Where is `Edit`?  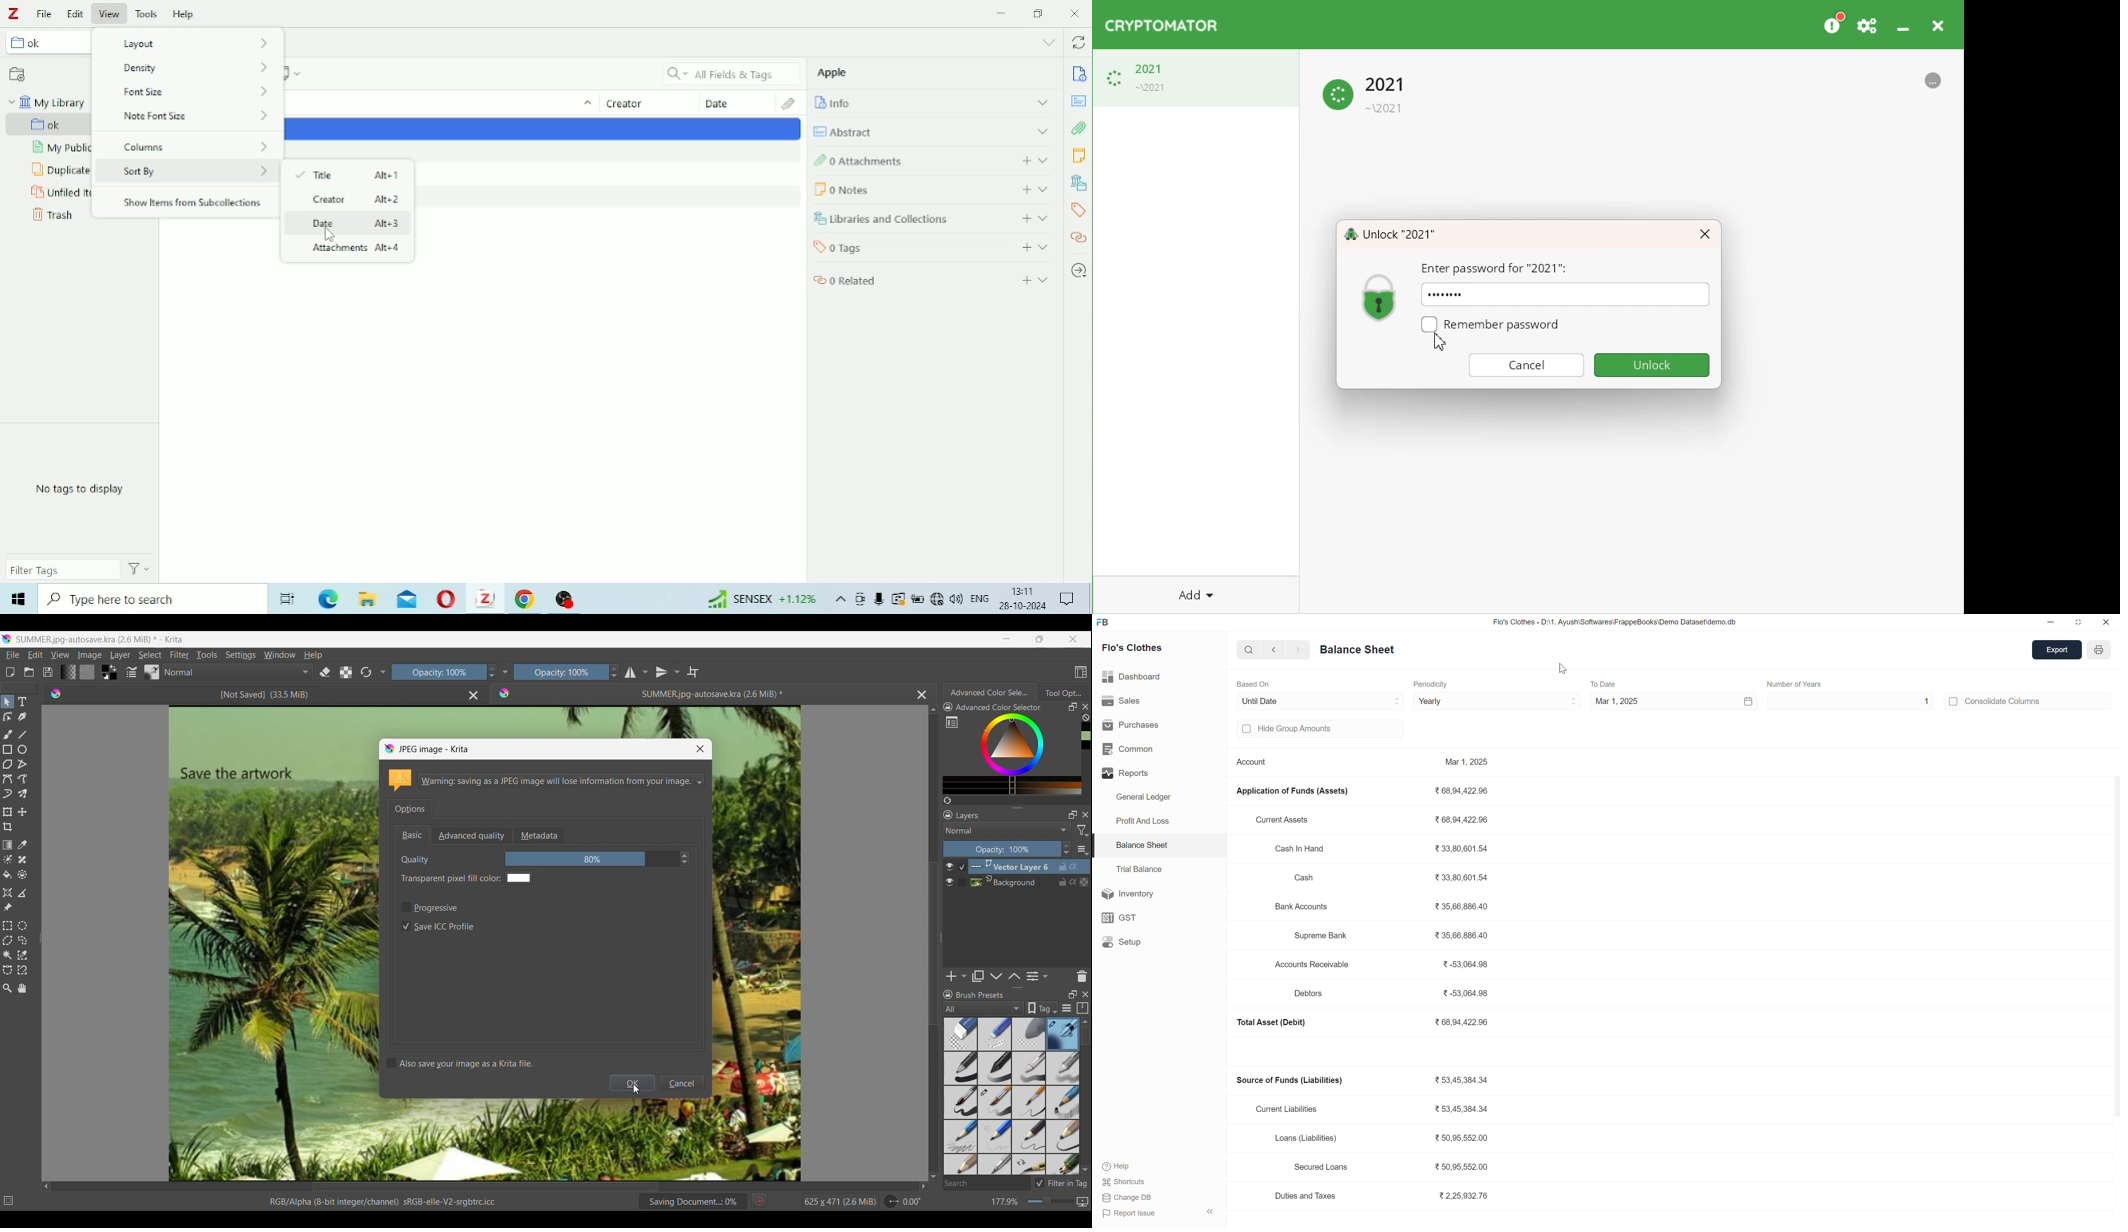 Edit is located at coordinates (77, 11).